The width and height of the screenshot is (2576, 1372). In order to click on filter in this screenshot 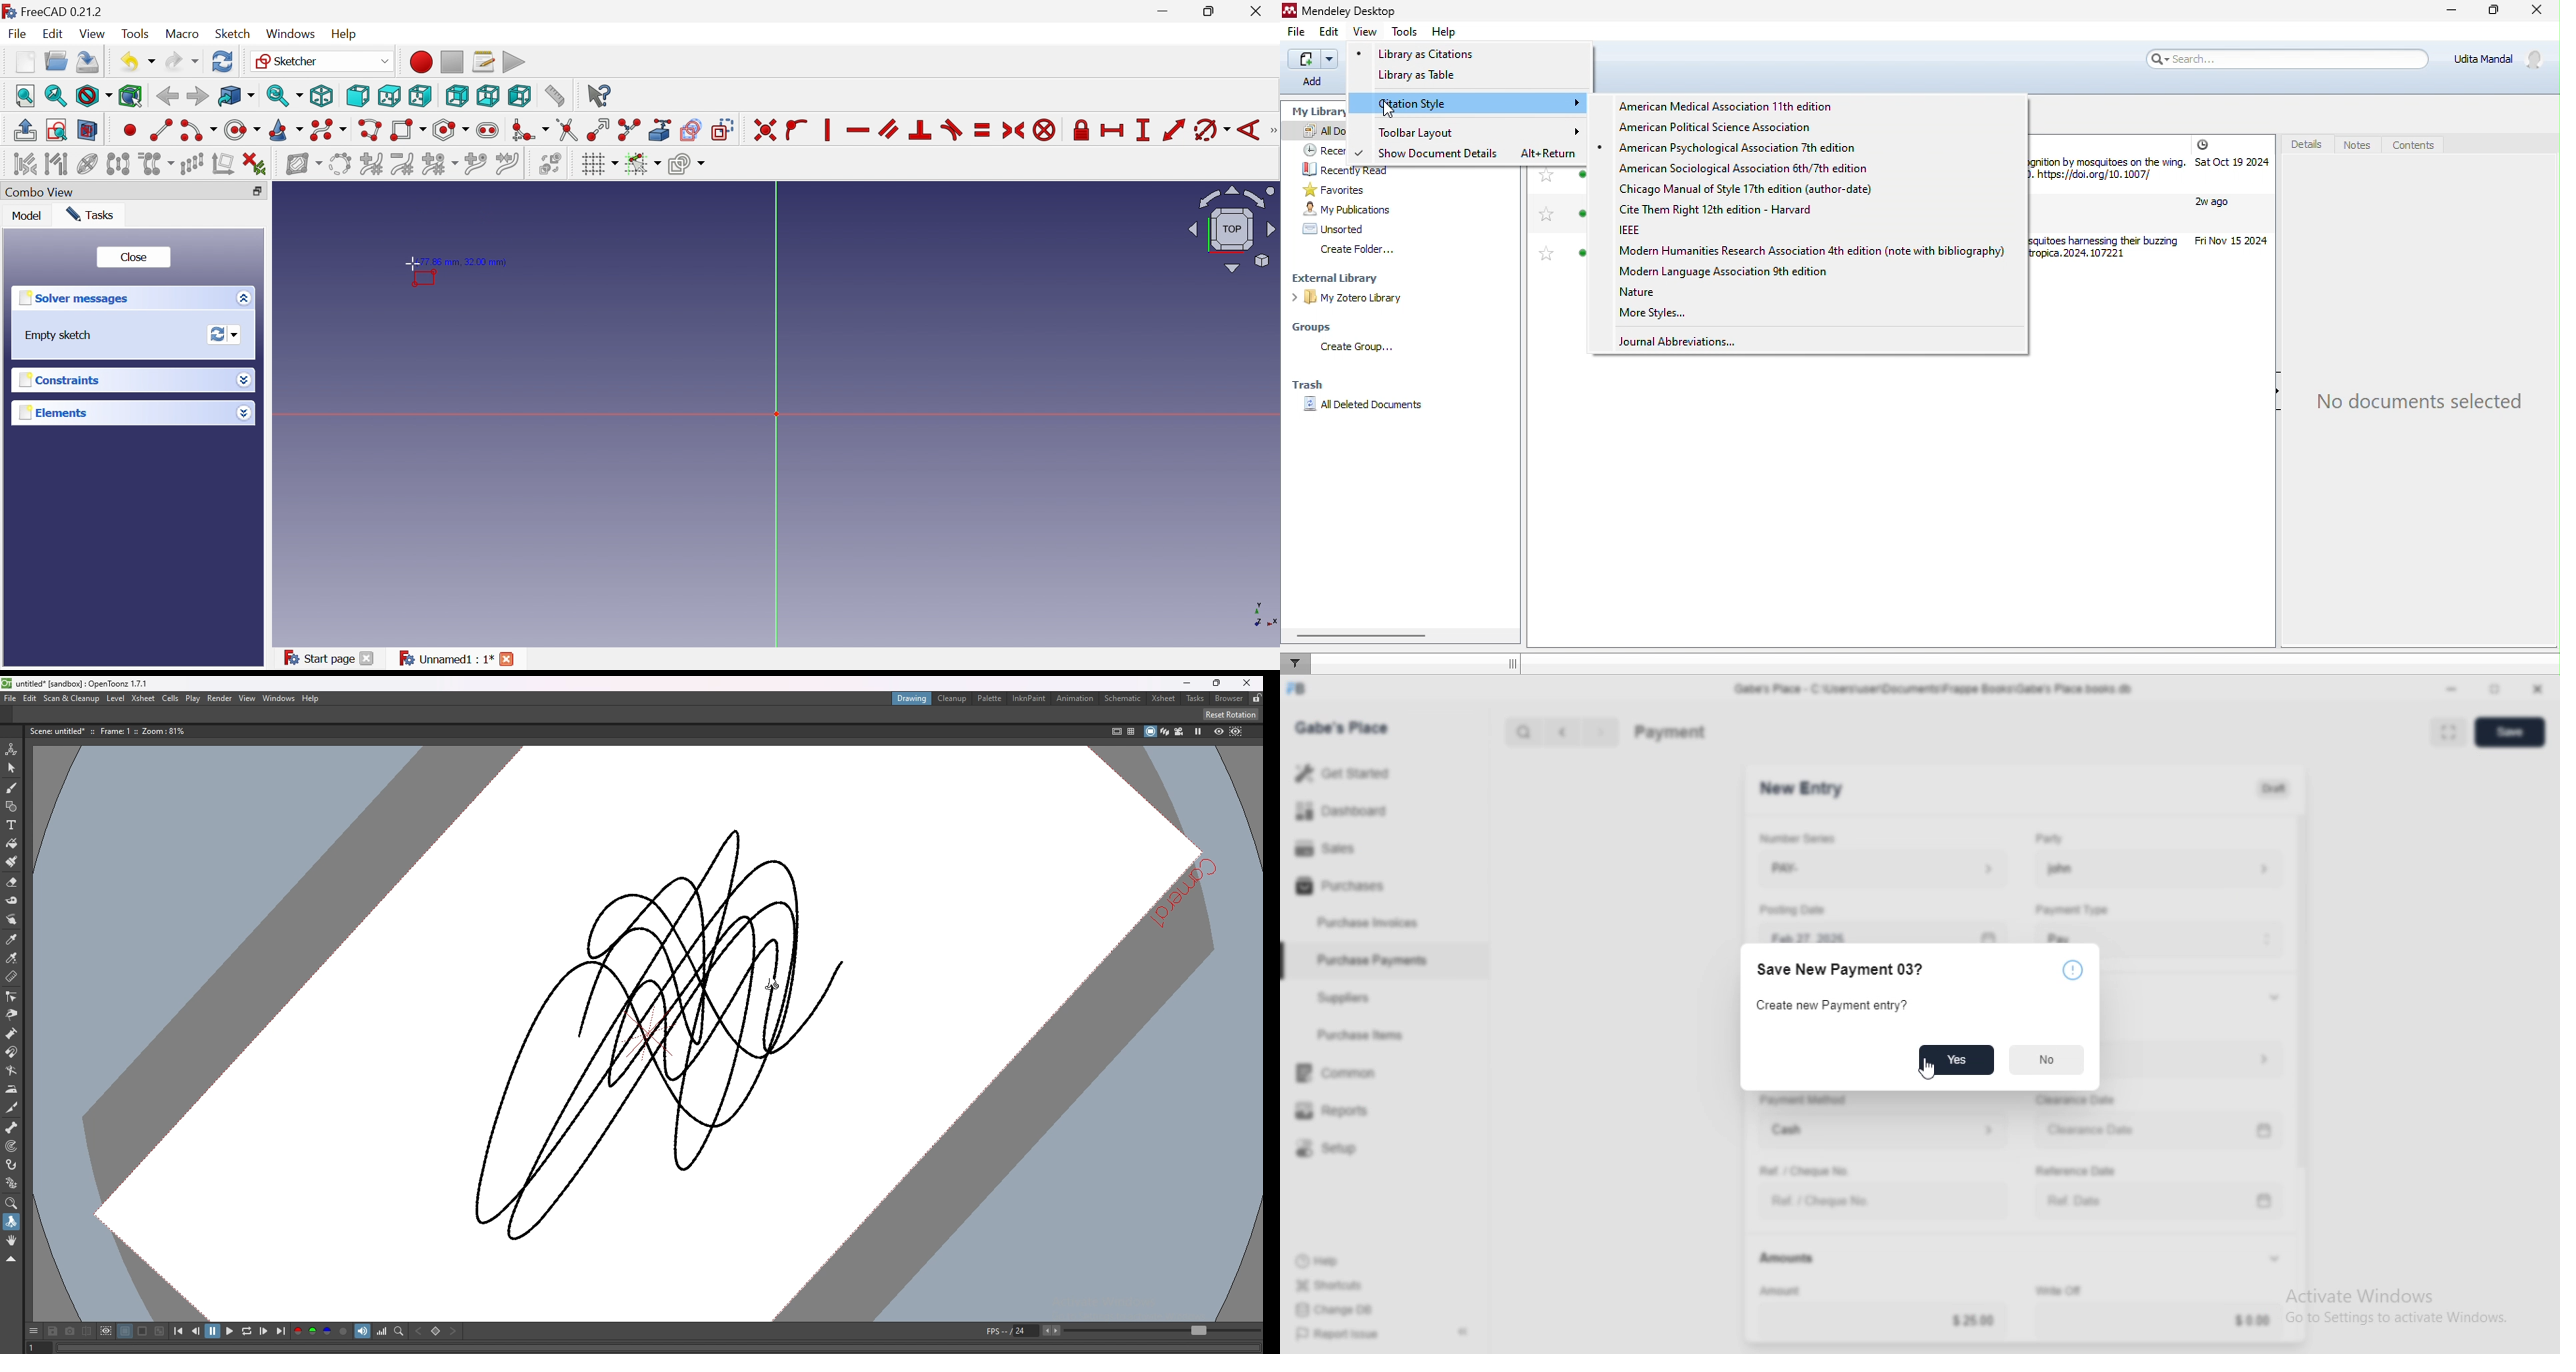, I will do `click(1301, 664)`.